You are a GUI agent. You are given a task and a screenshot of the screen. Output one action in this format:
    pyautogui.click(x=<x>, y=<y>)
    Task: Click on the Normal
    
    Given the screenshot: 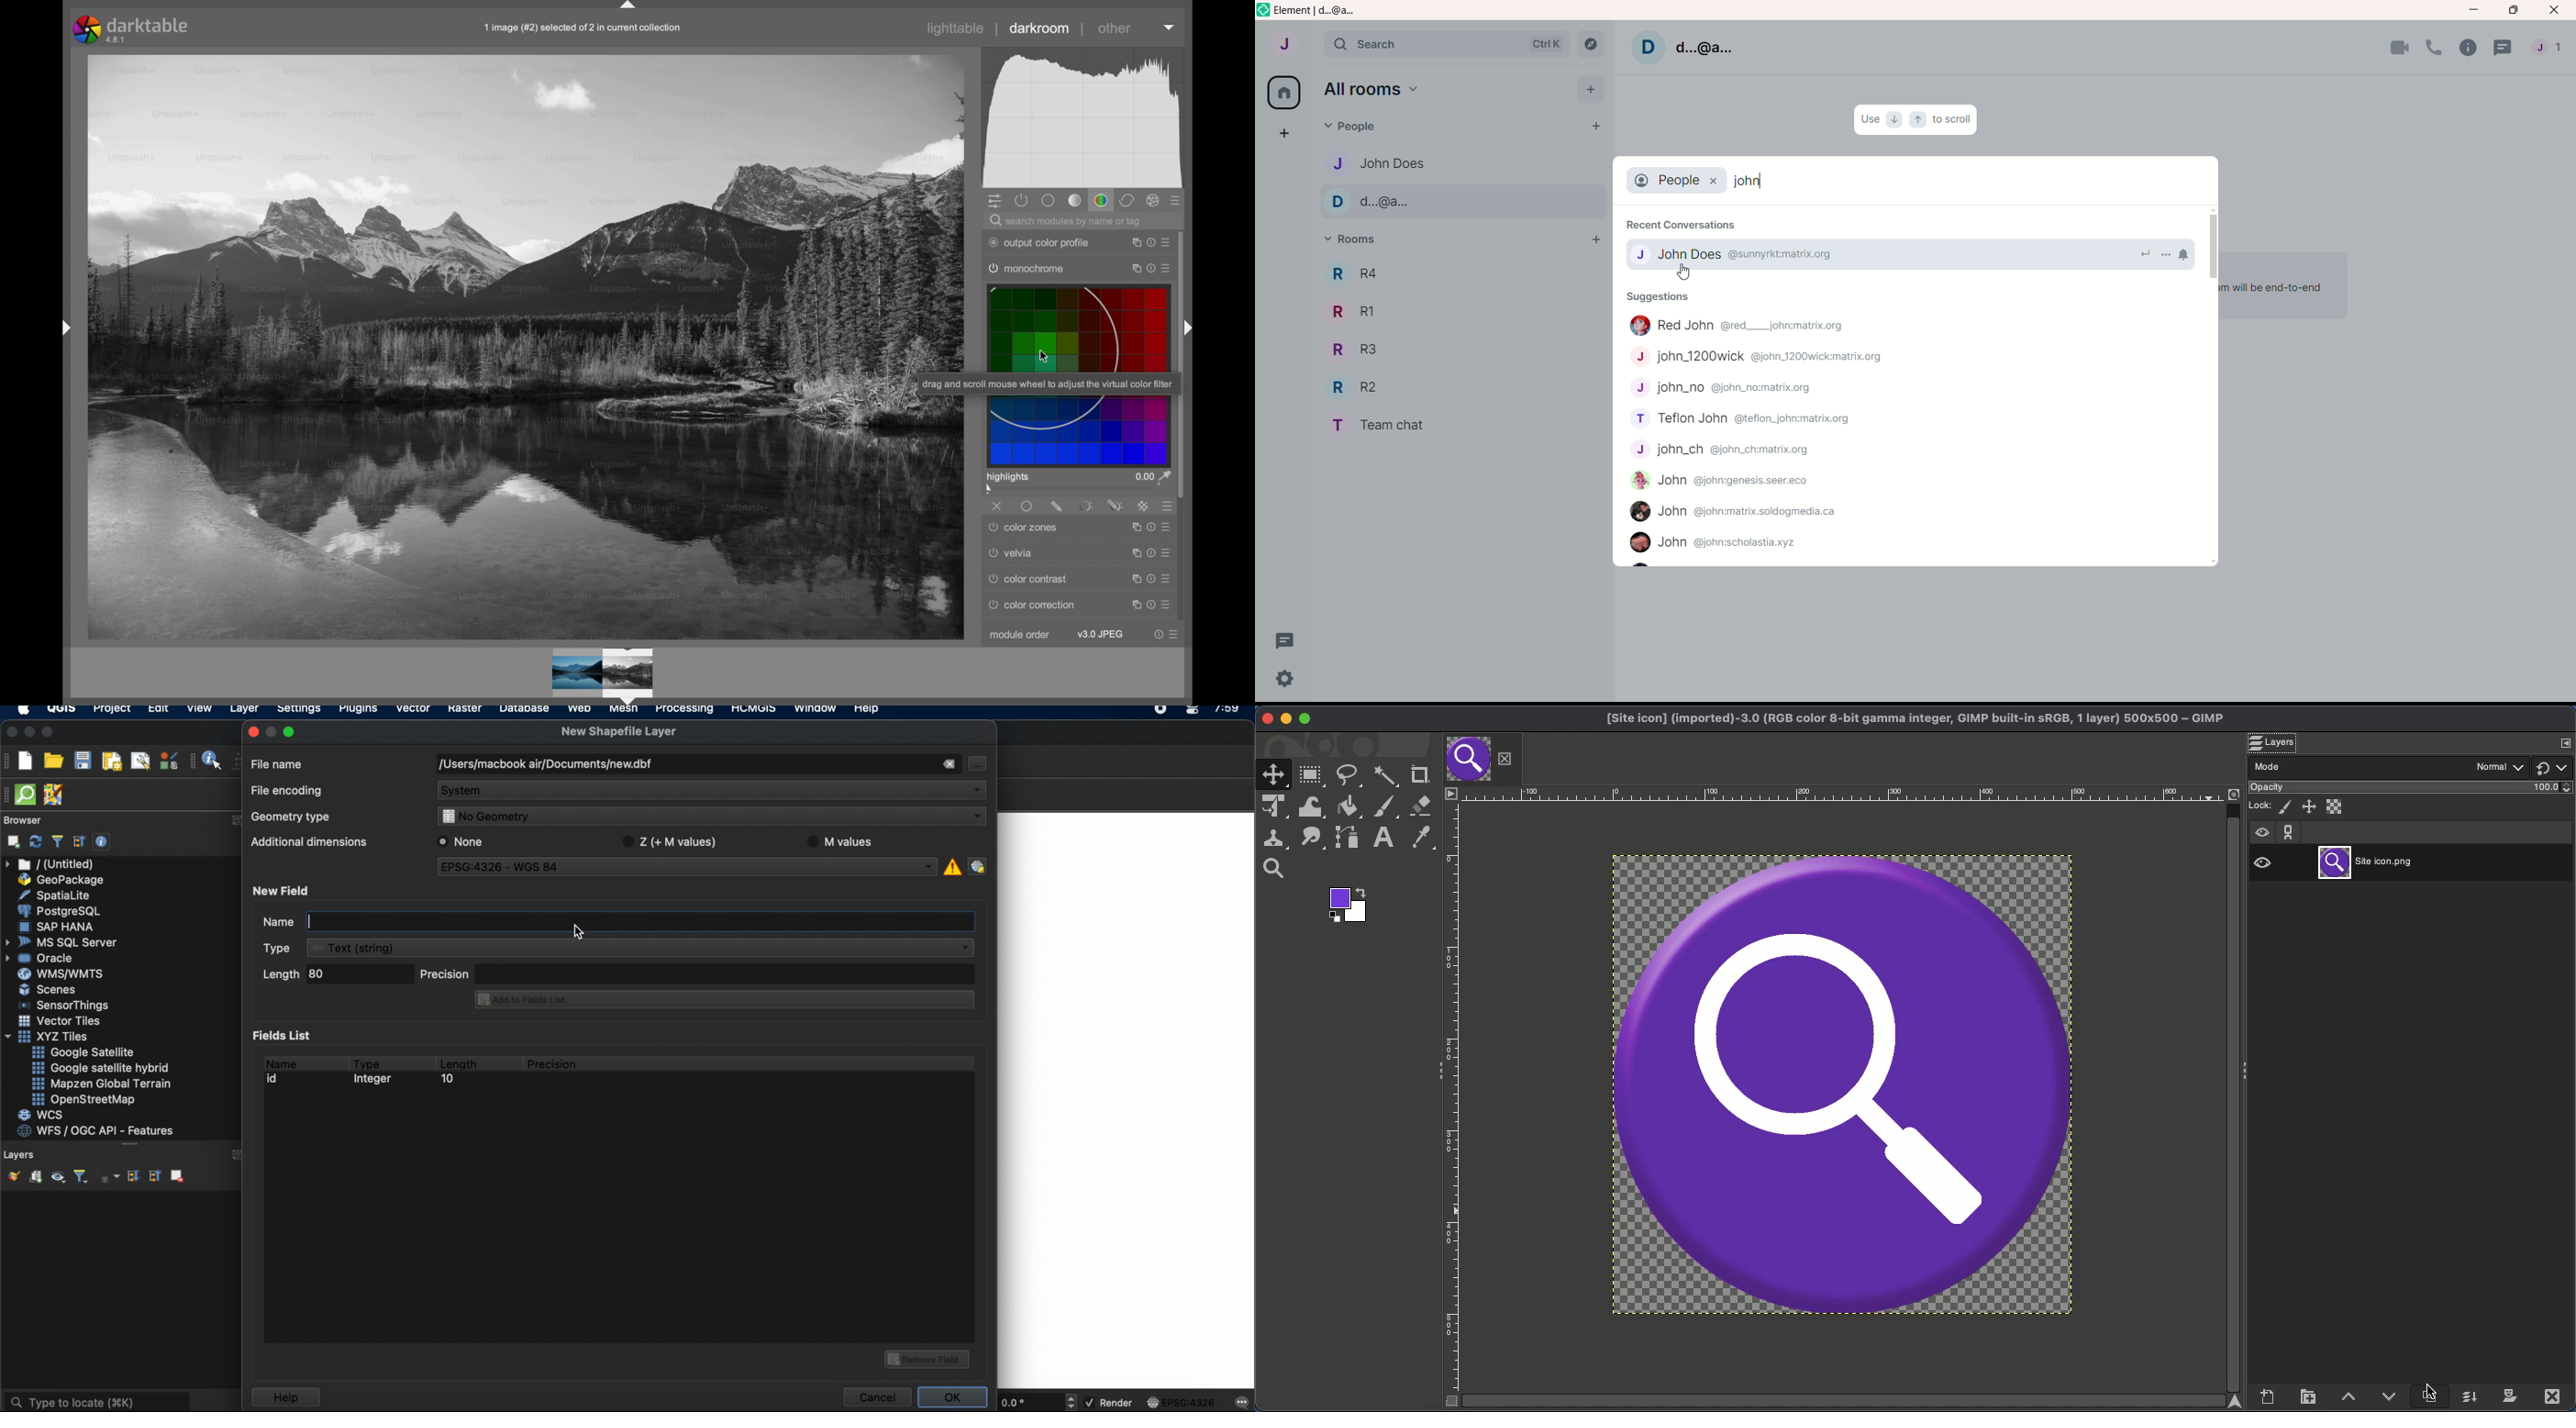 What is the action you would take?
    pyautogui.click(x=2501, y=765)
    